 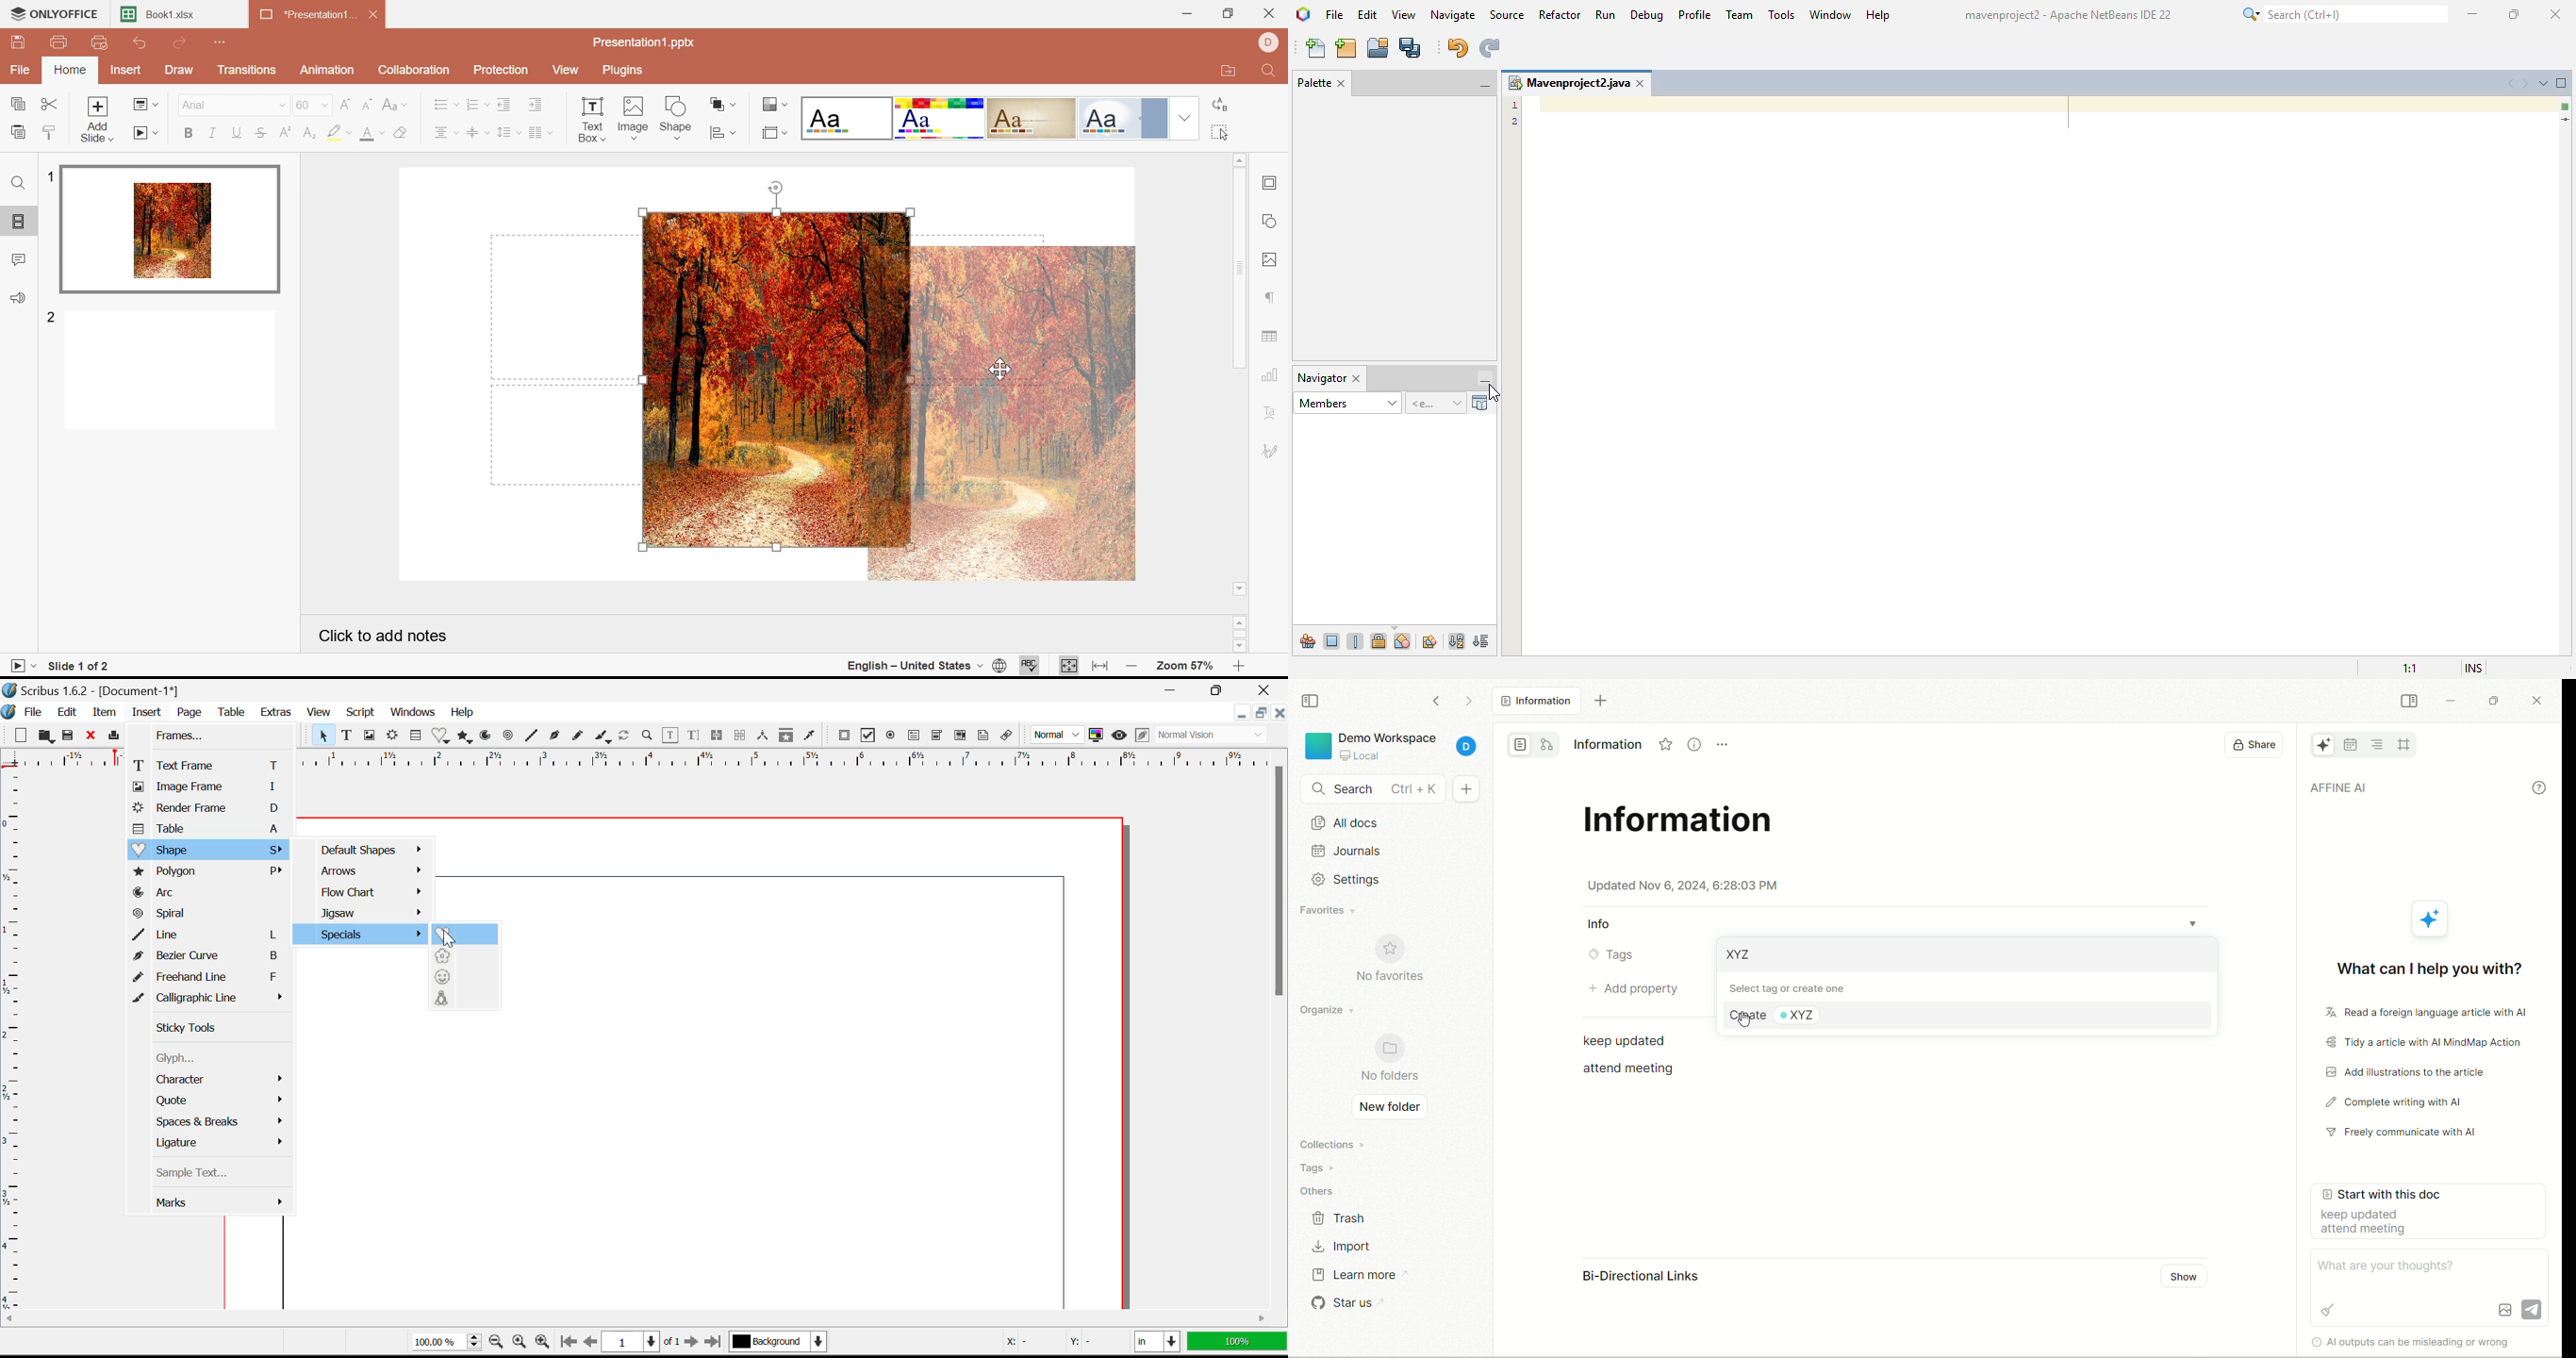 I want to click on Image Frames, so click(x=369, y=735).